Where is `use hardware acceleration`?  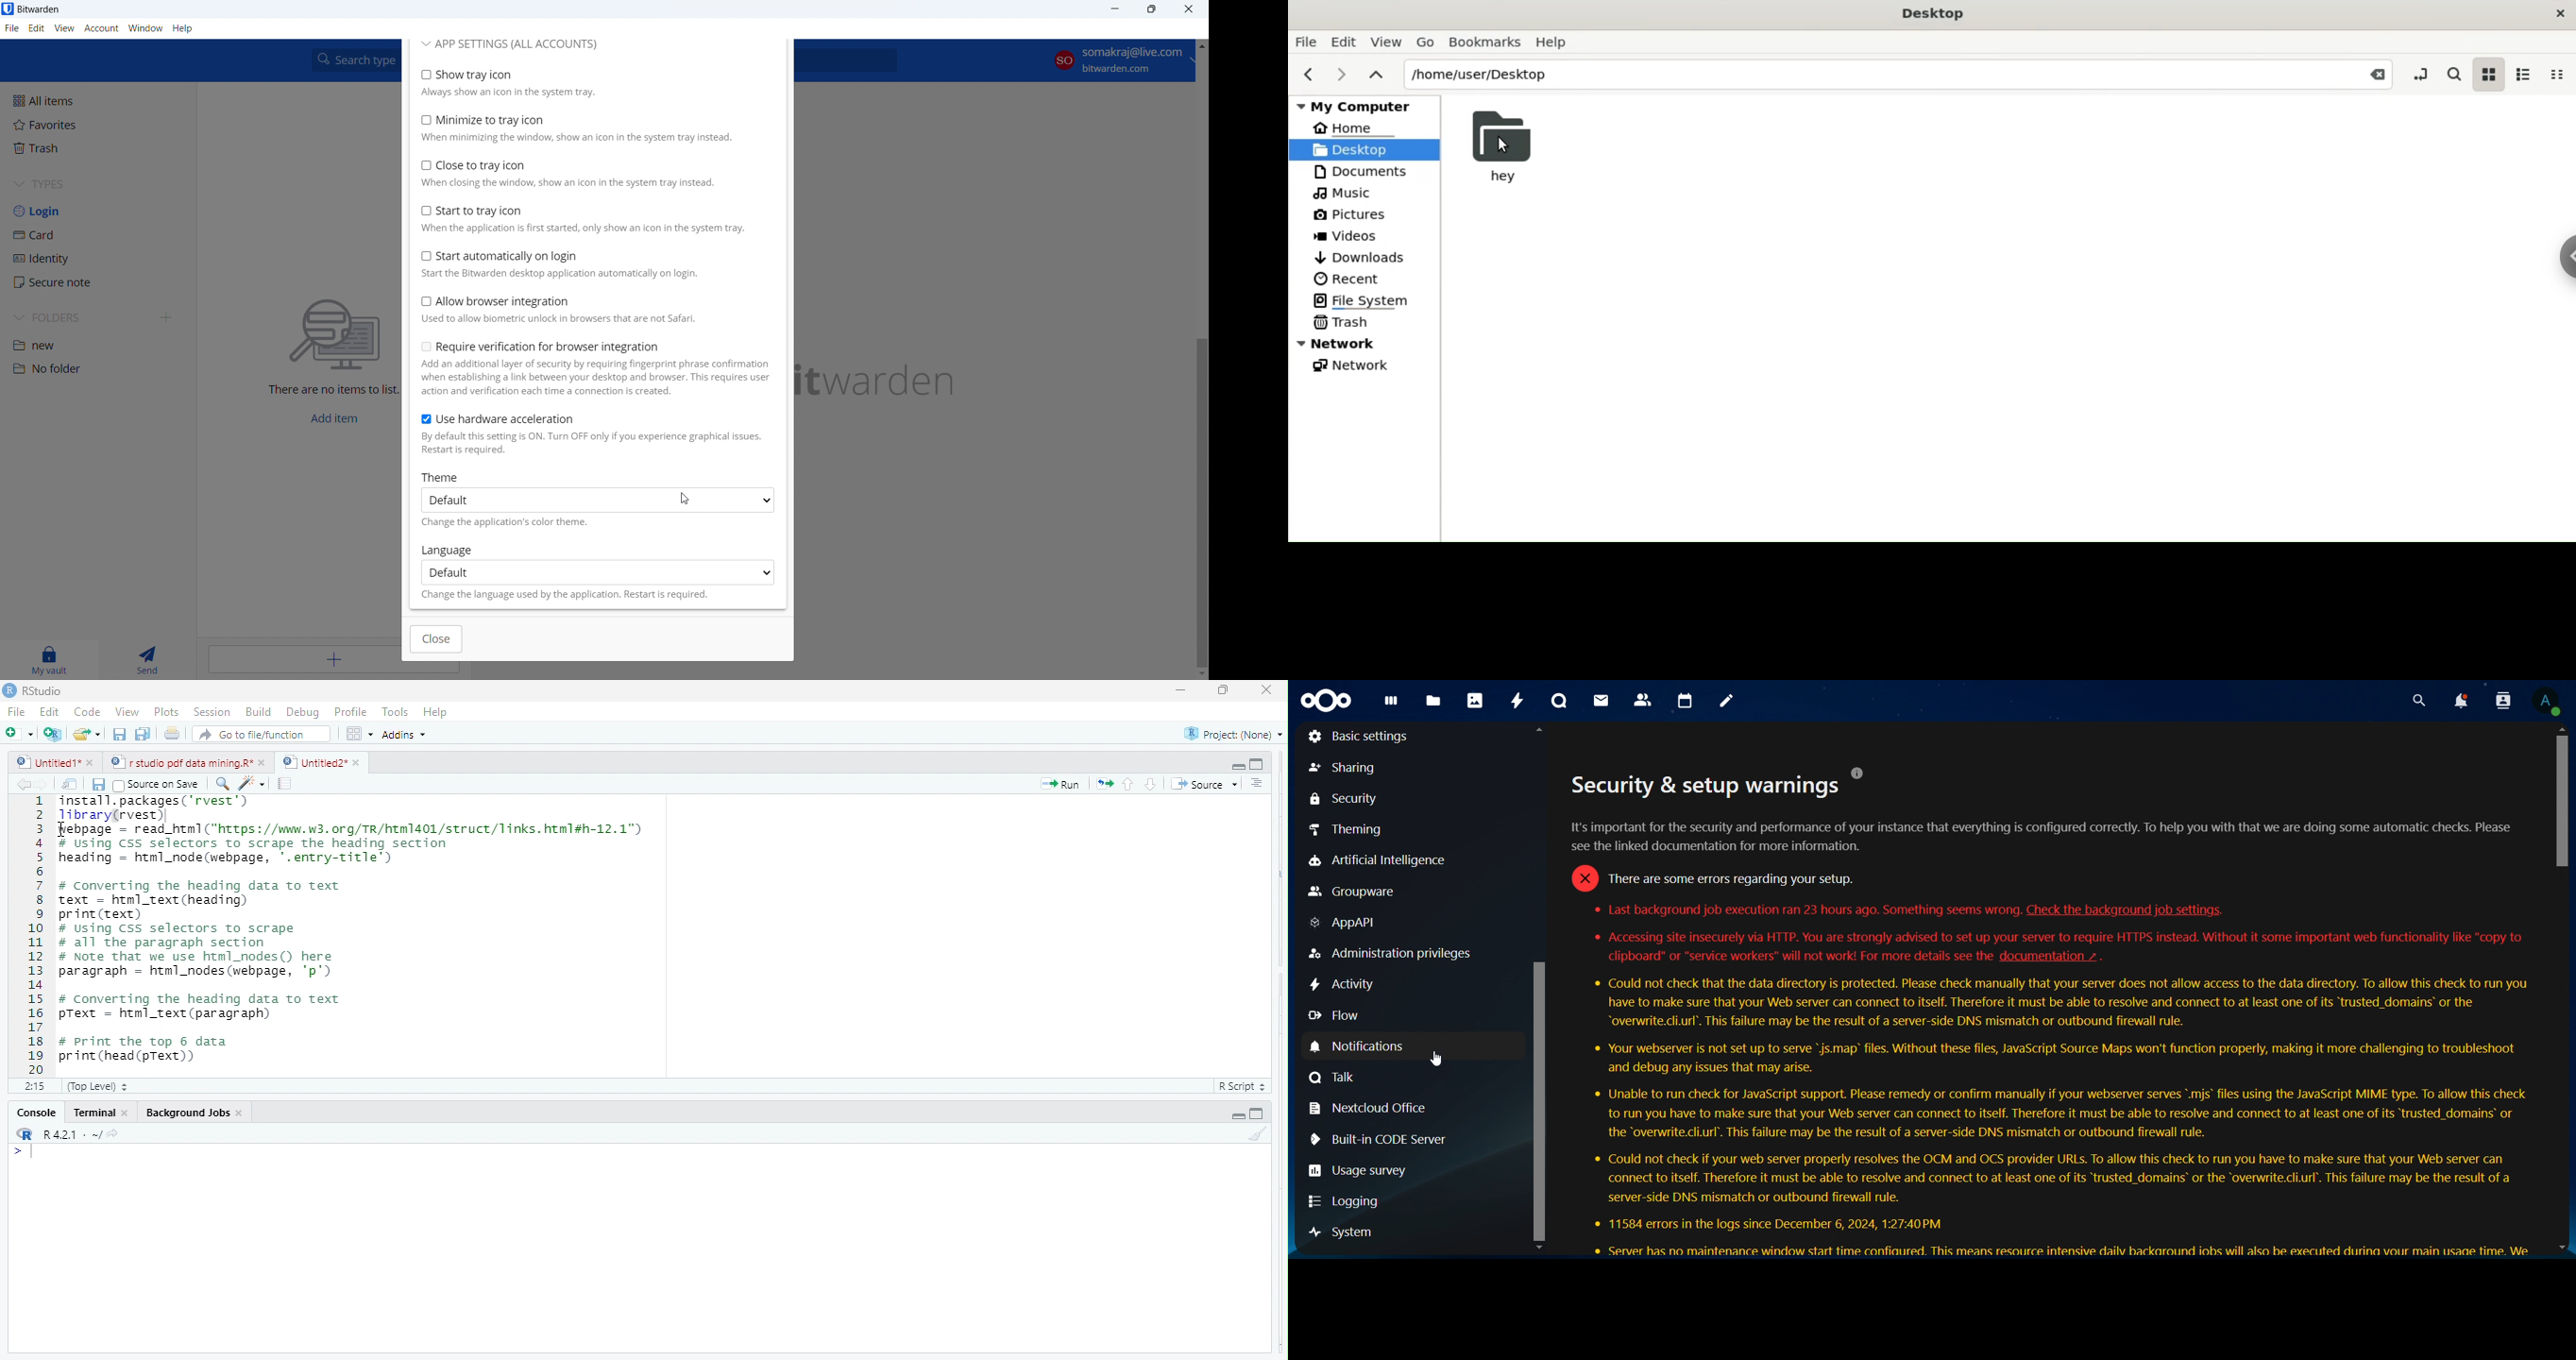
use hardware acceleration is located at coordinates (595, 434).